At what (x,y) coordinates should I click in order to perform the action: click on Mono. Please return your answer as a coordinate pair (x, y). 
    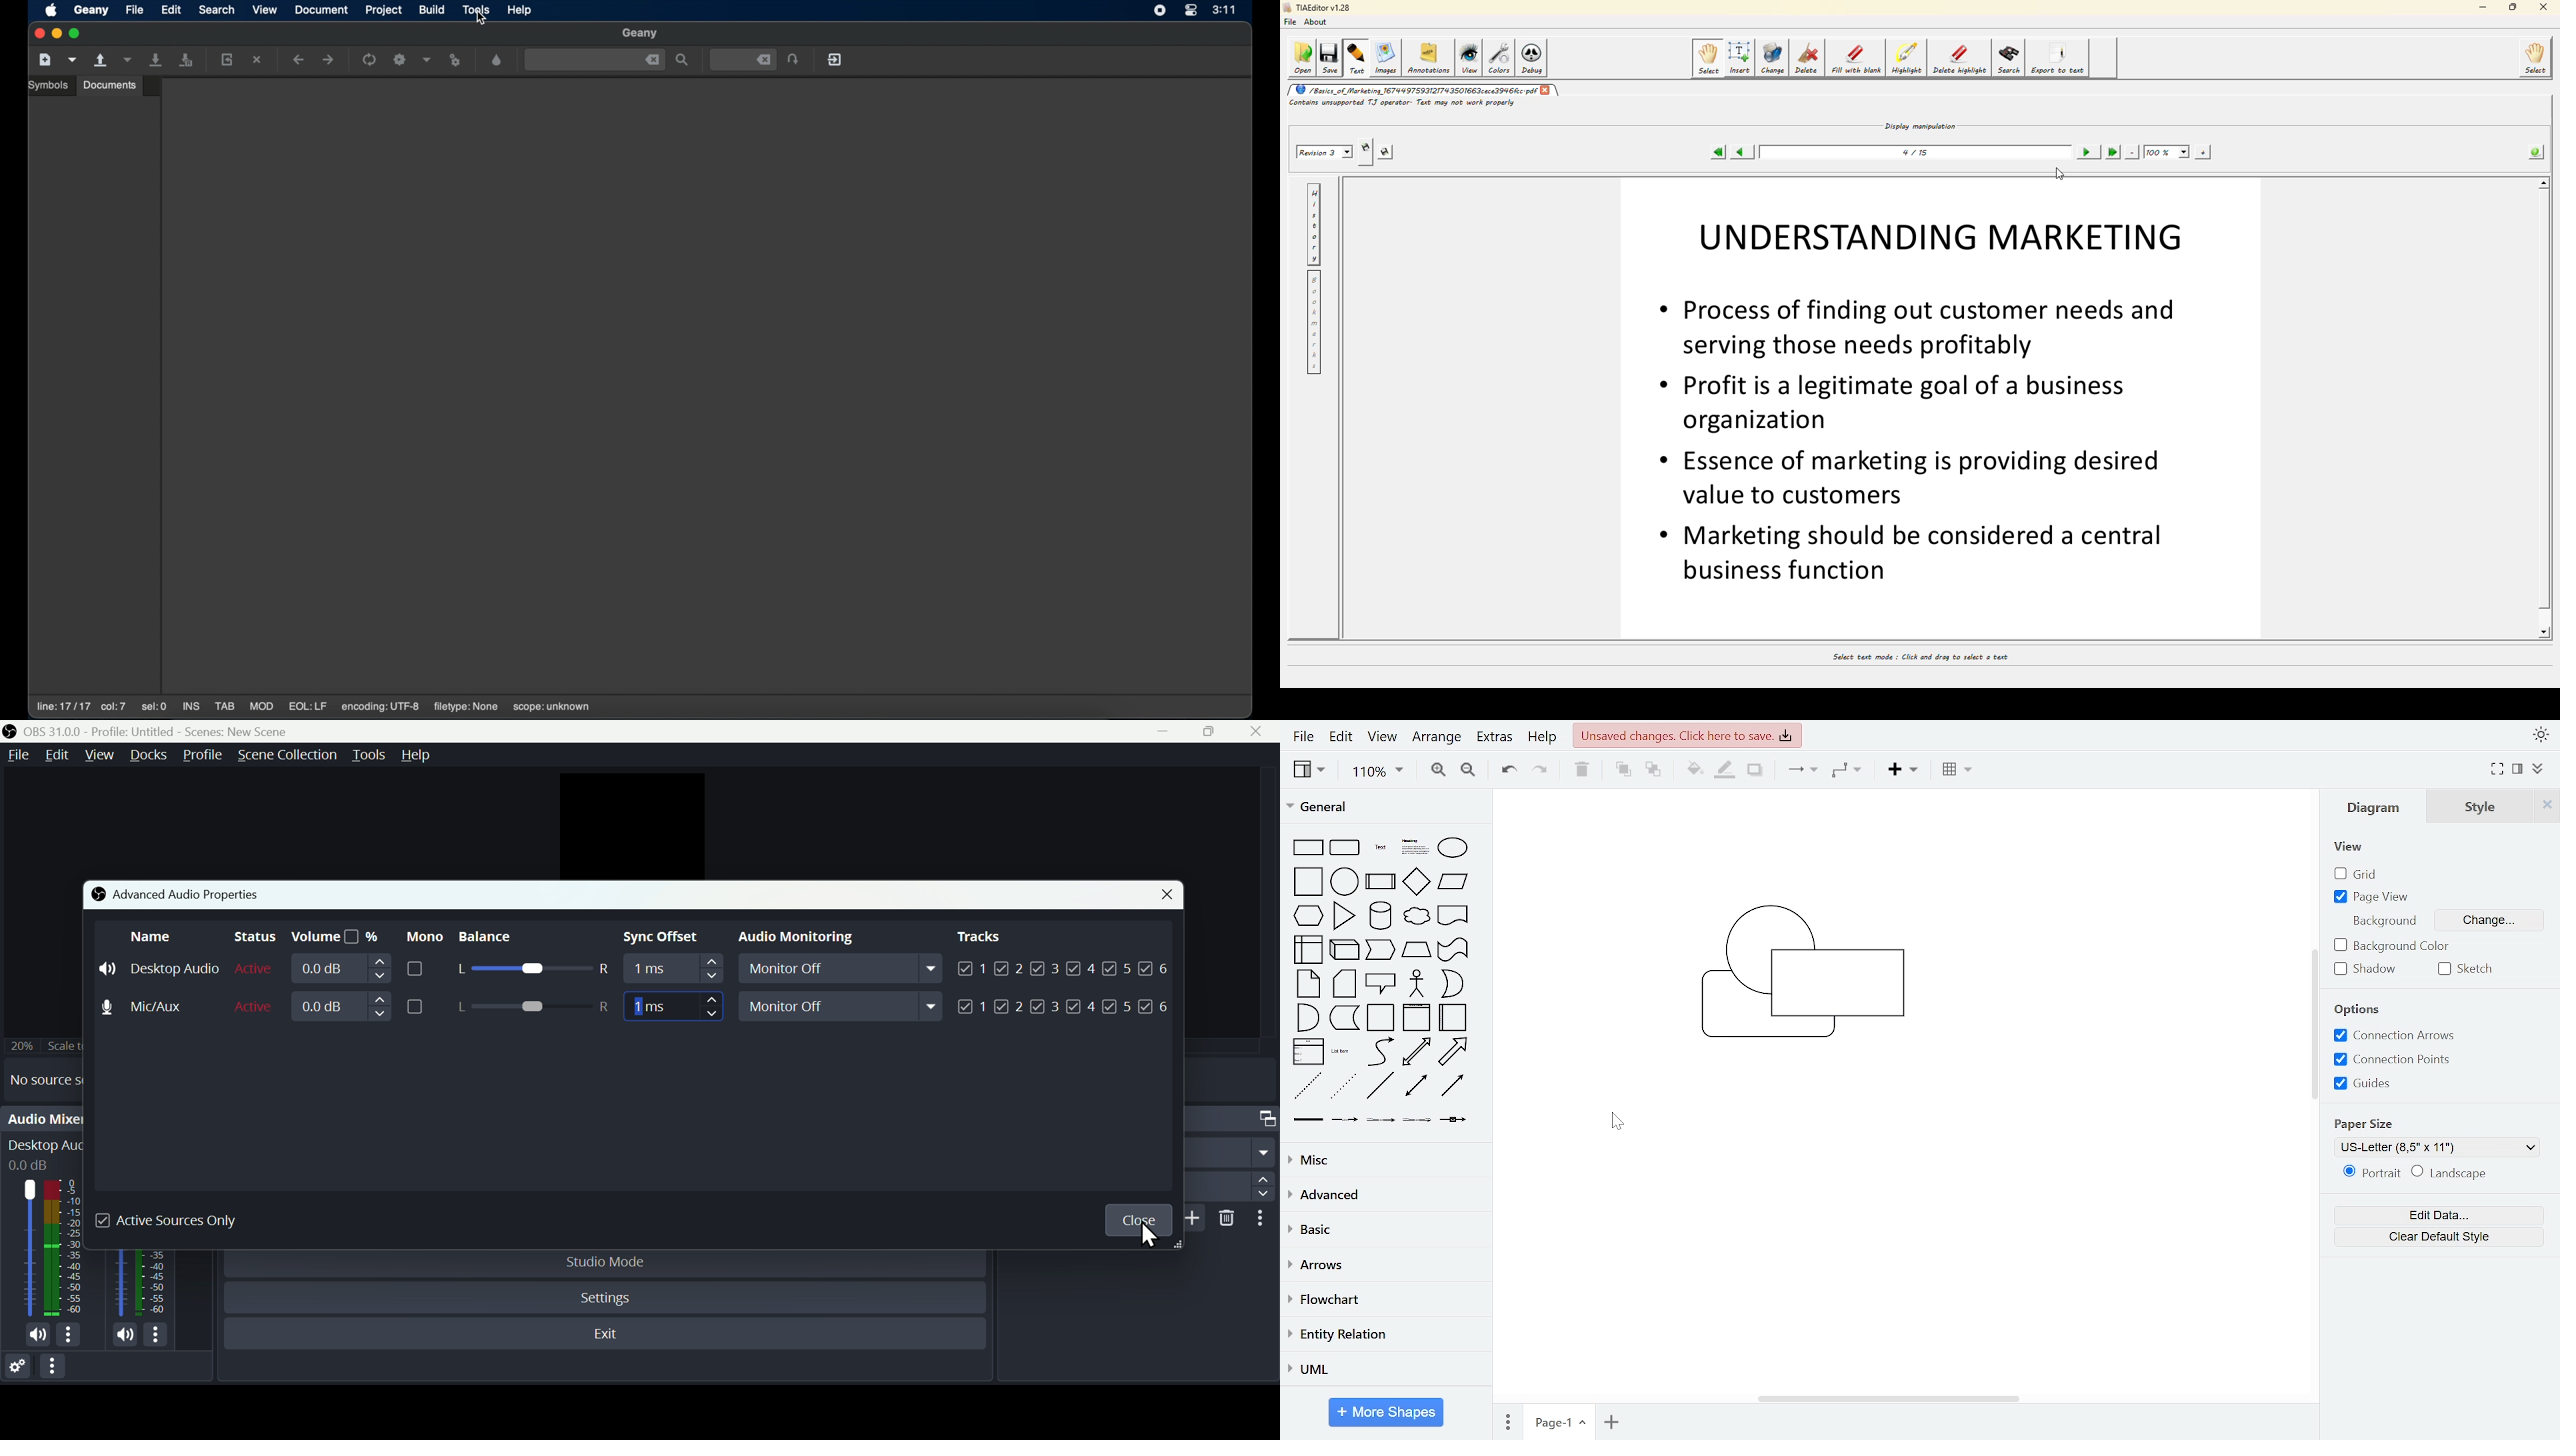
    Looking at the image, I should click on (422, 936).